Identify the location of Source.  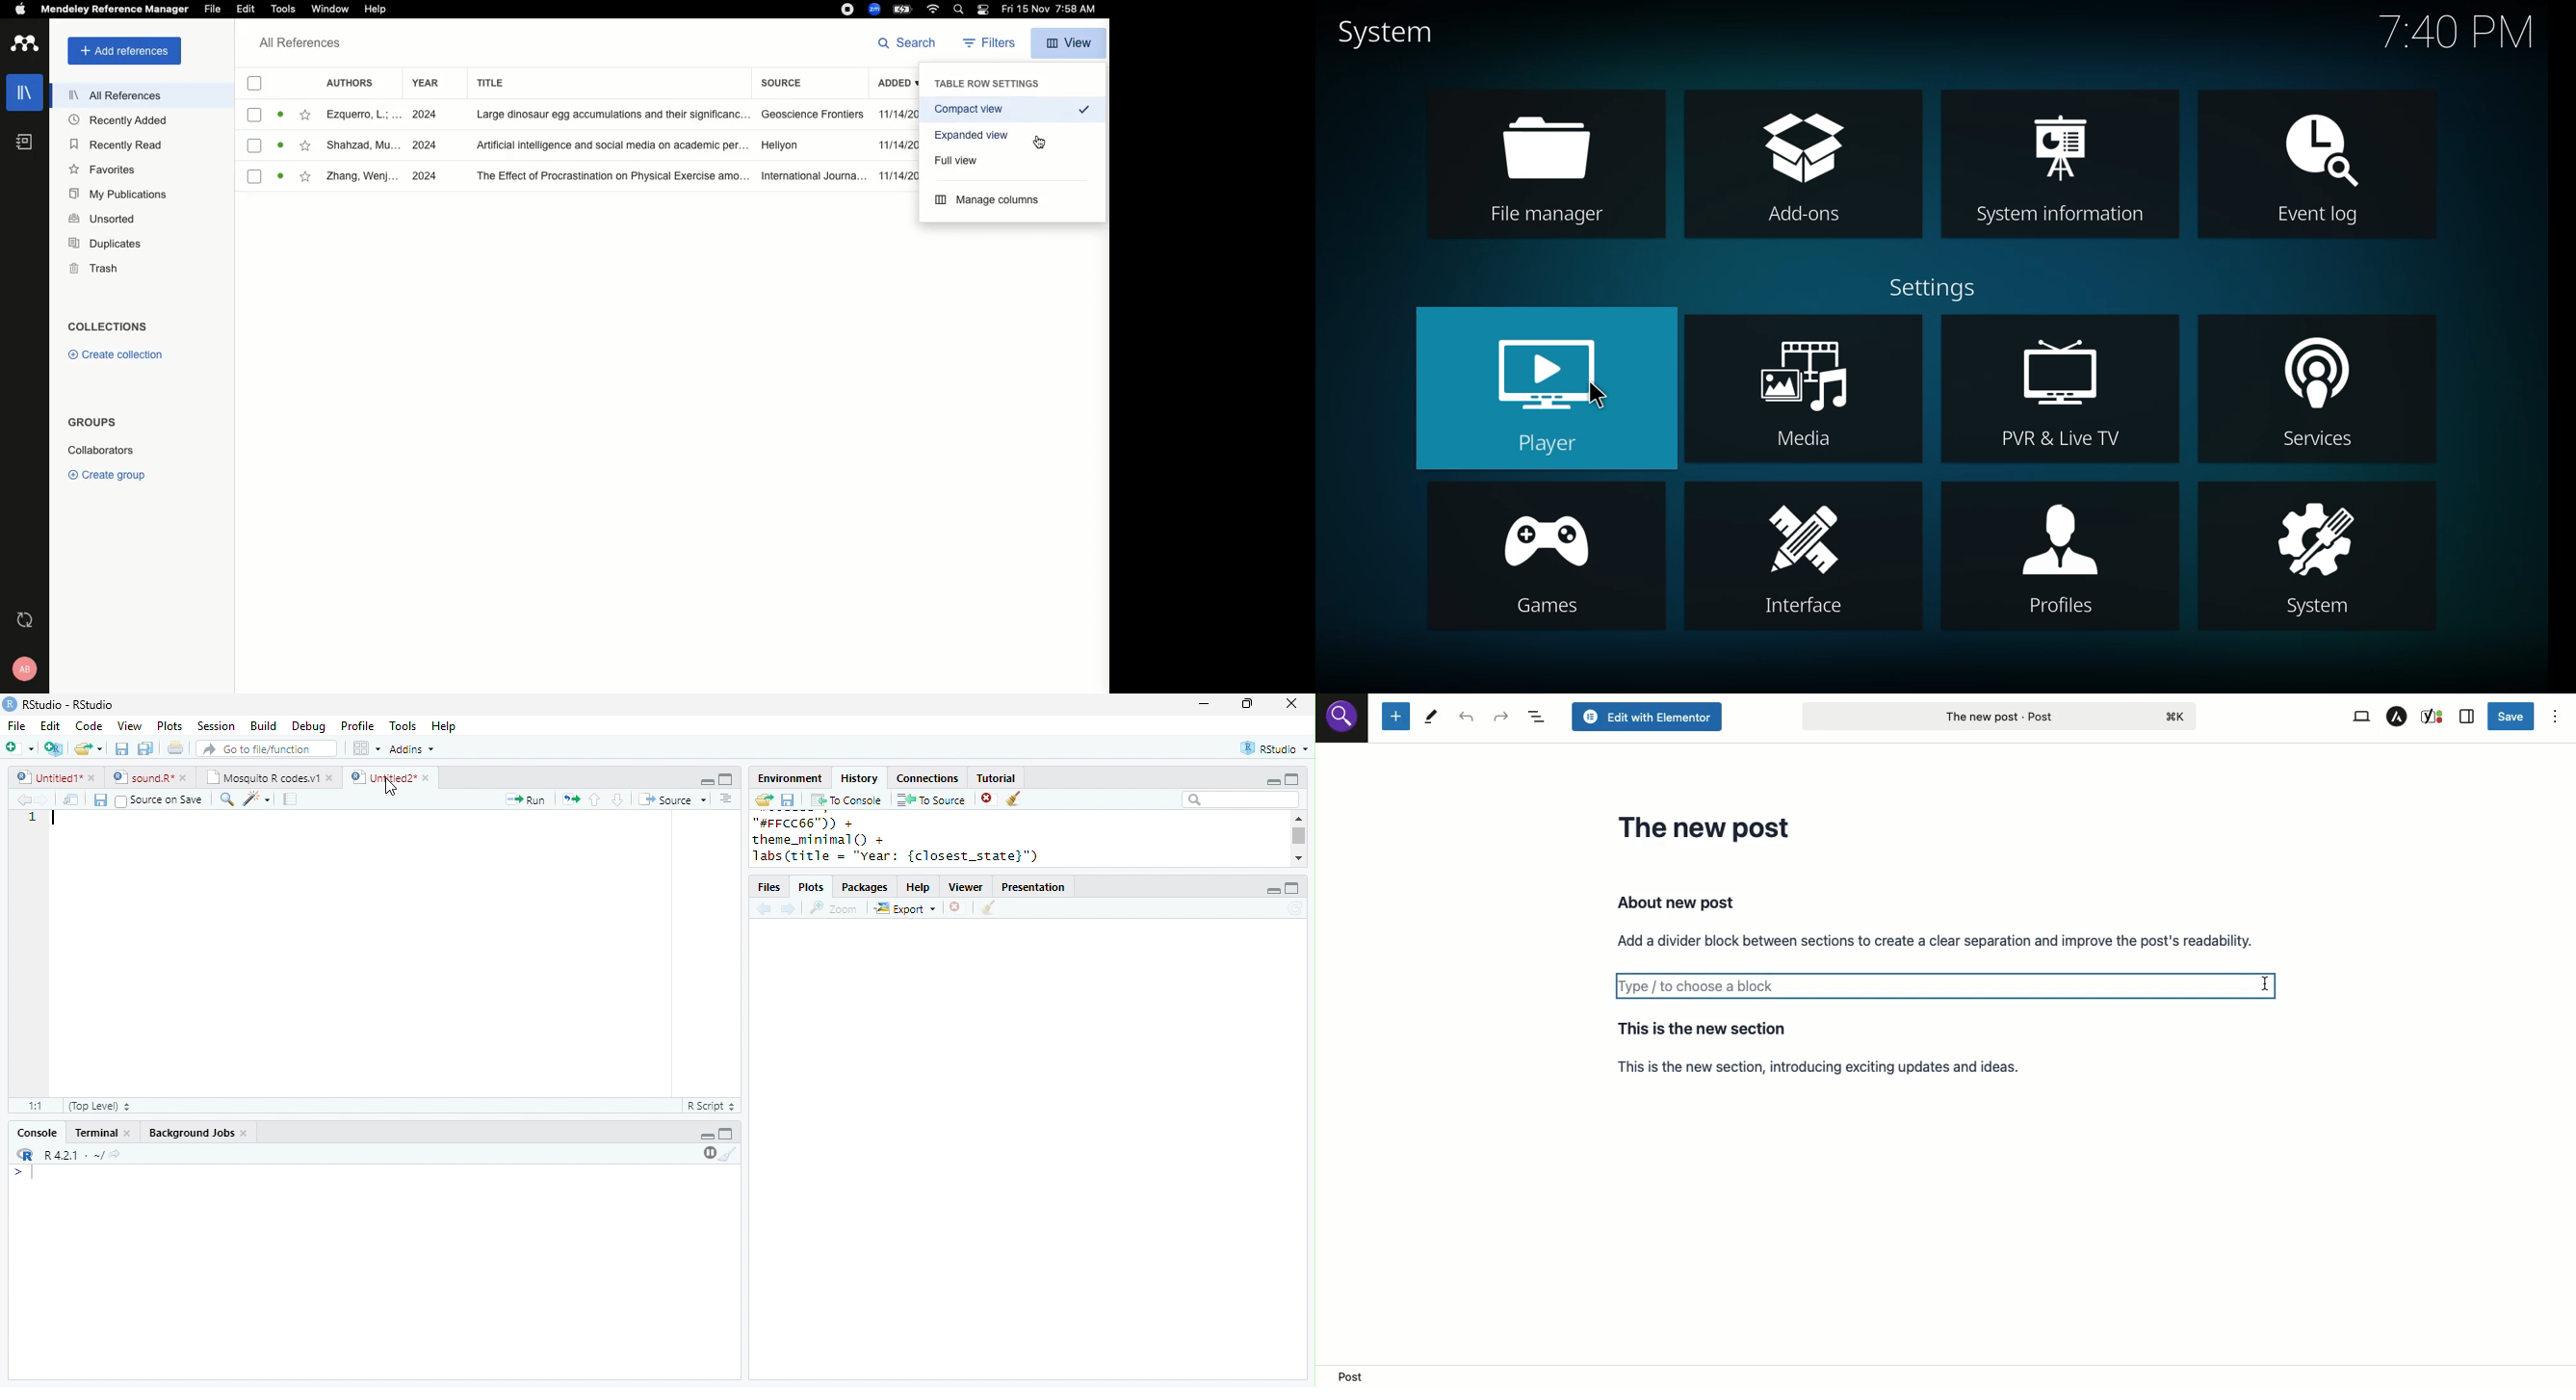
(672, 798).